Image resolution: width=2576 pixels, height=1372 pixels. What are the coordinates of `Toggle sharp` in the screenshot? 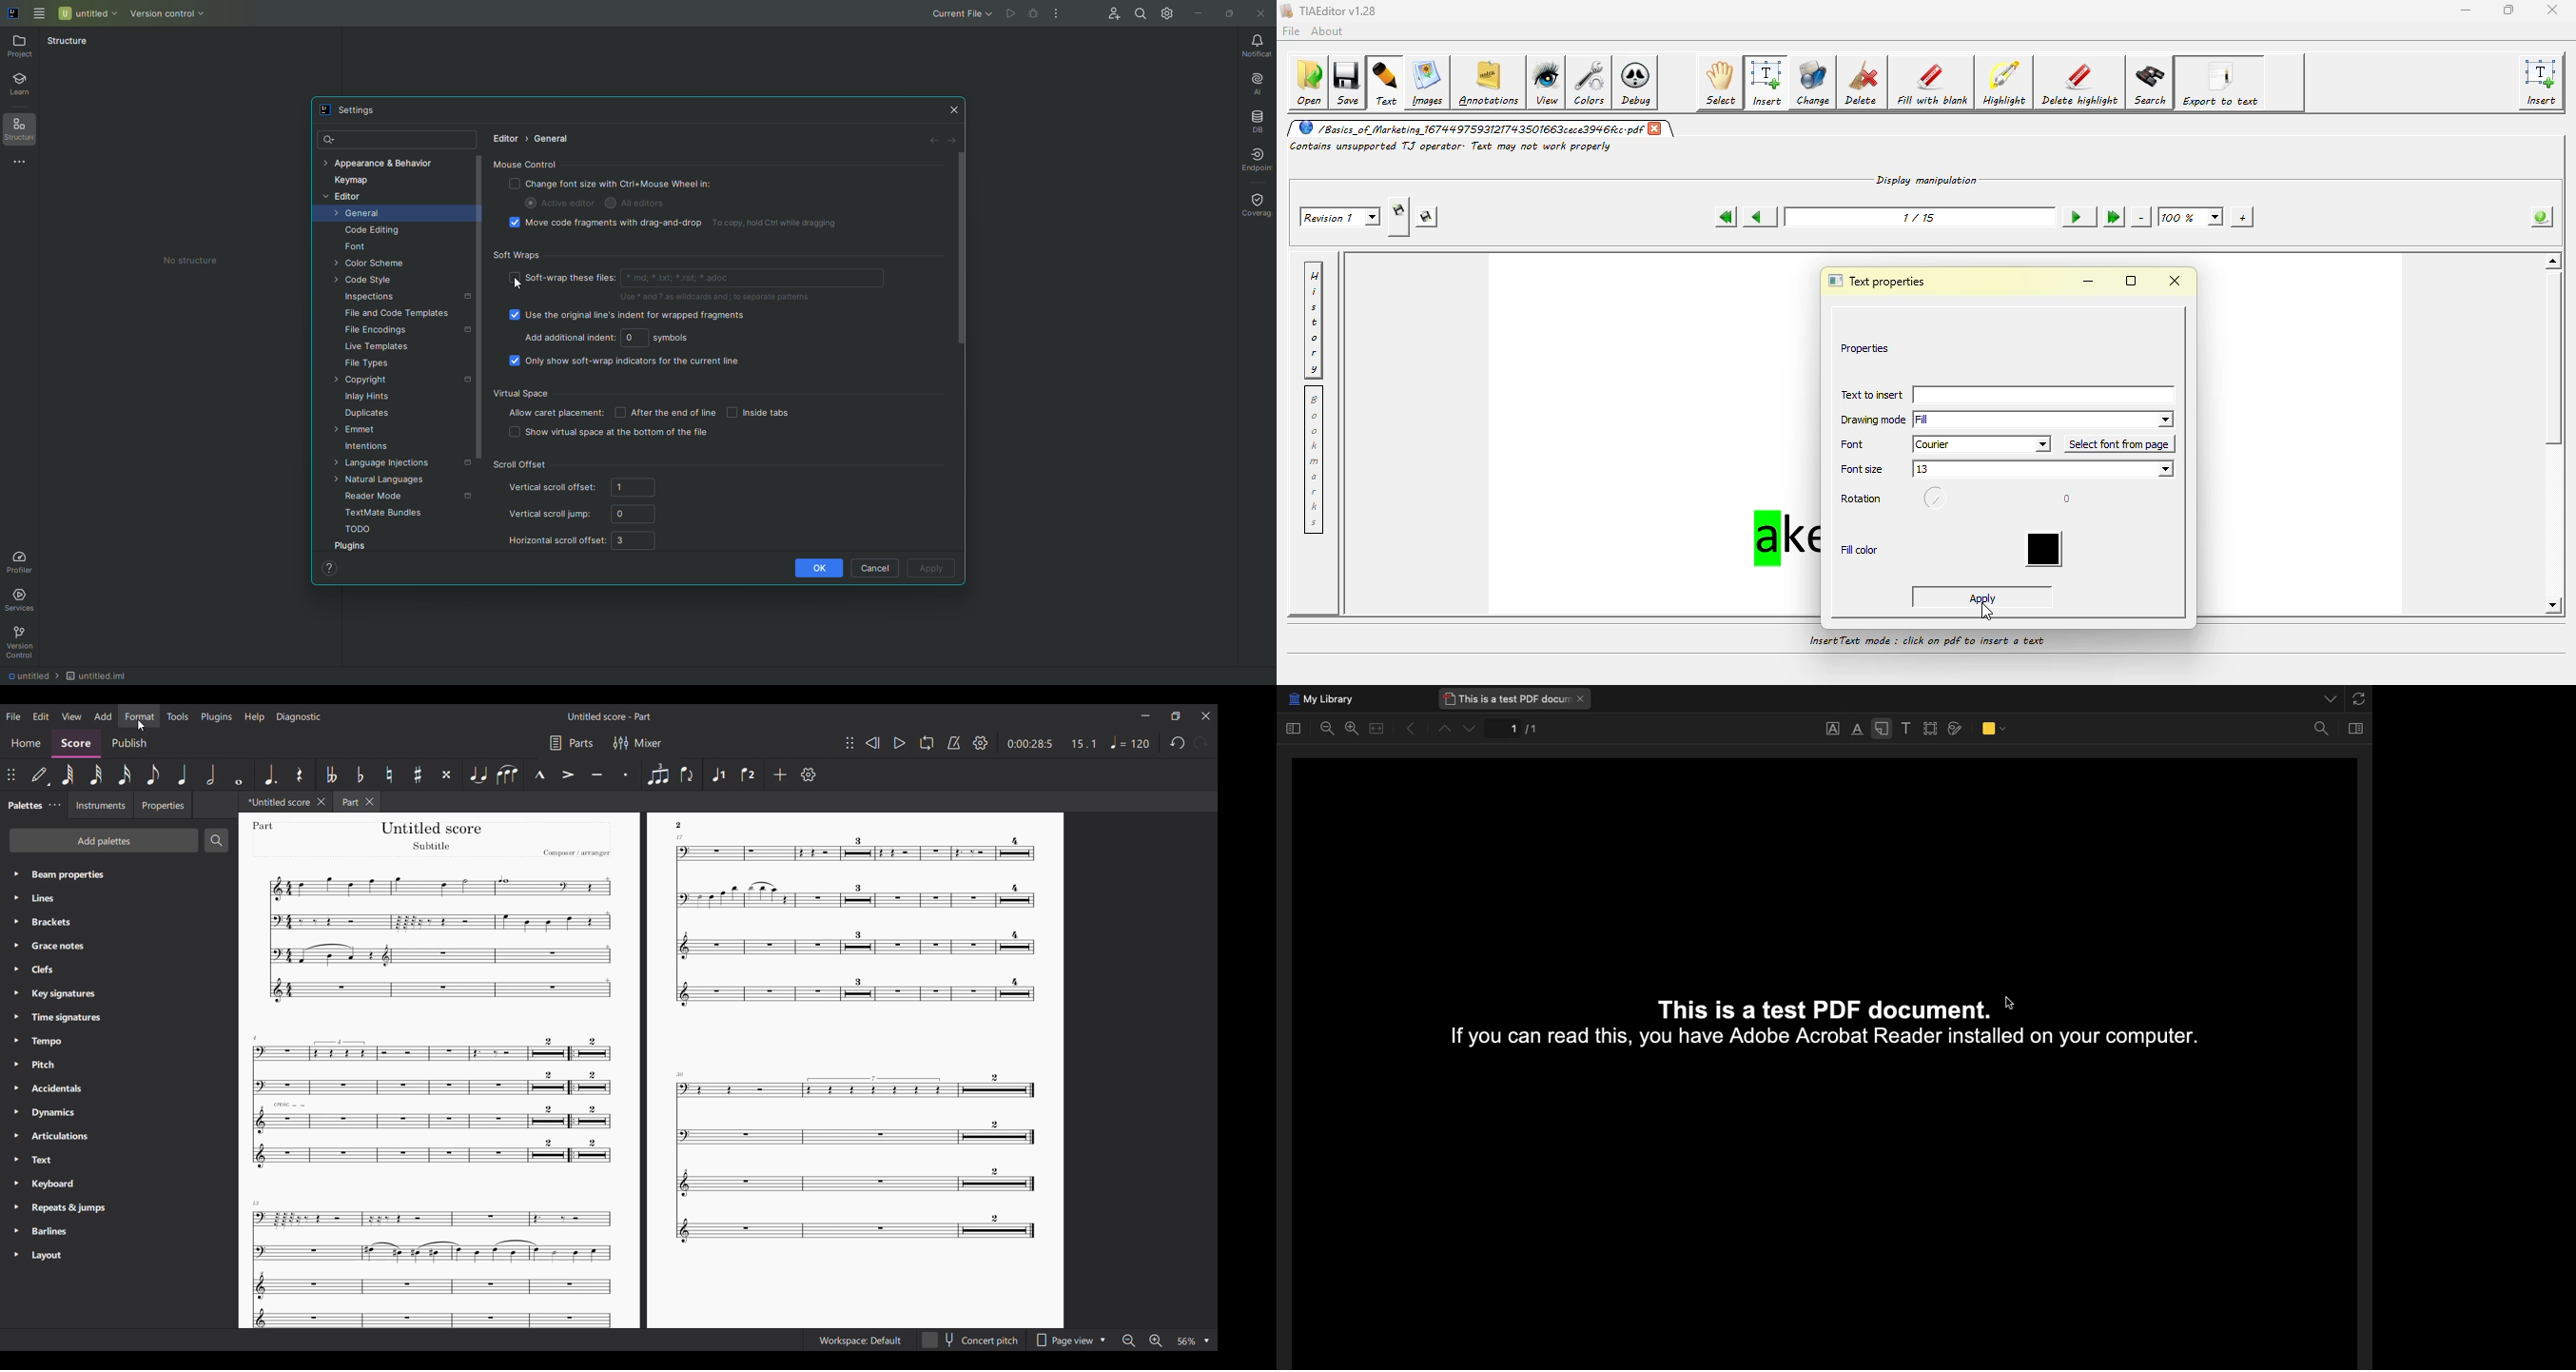 It's located at (418, 774).